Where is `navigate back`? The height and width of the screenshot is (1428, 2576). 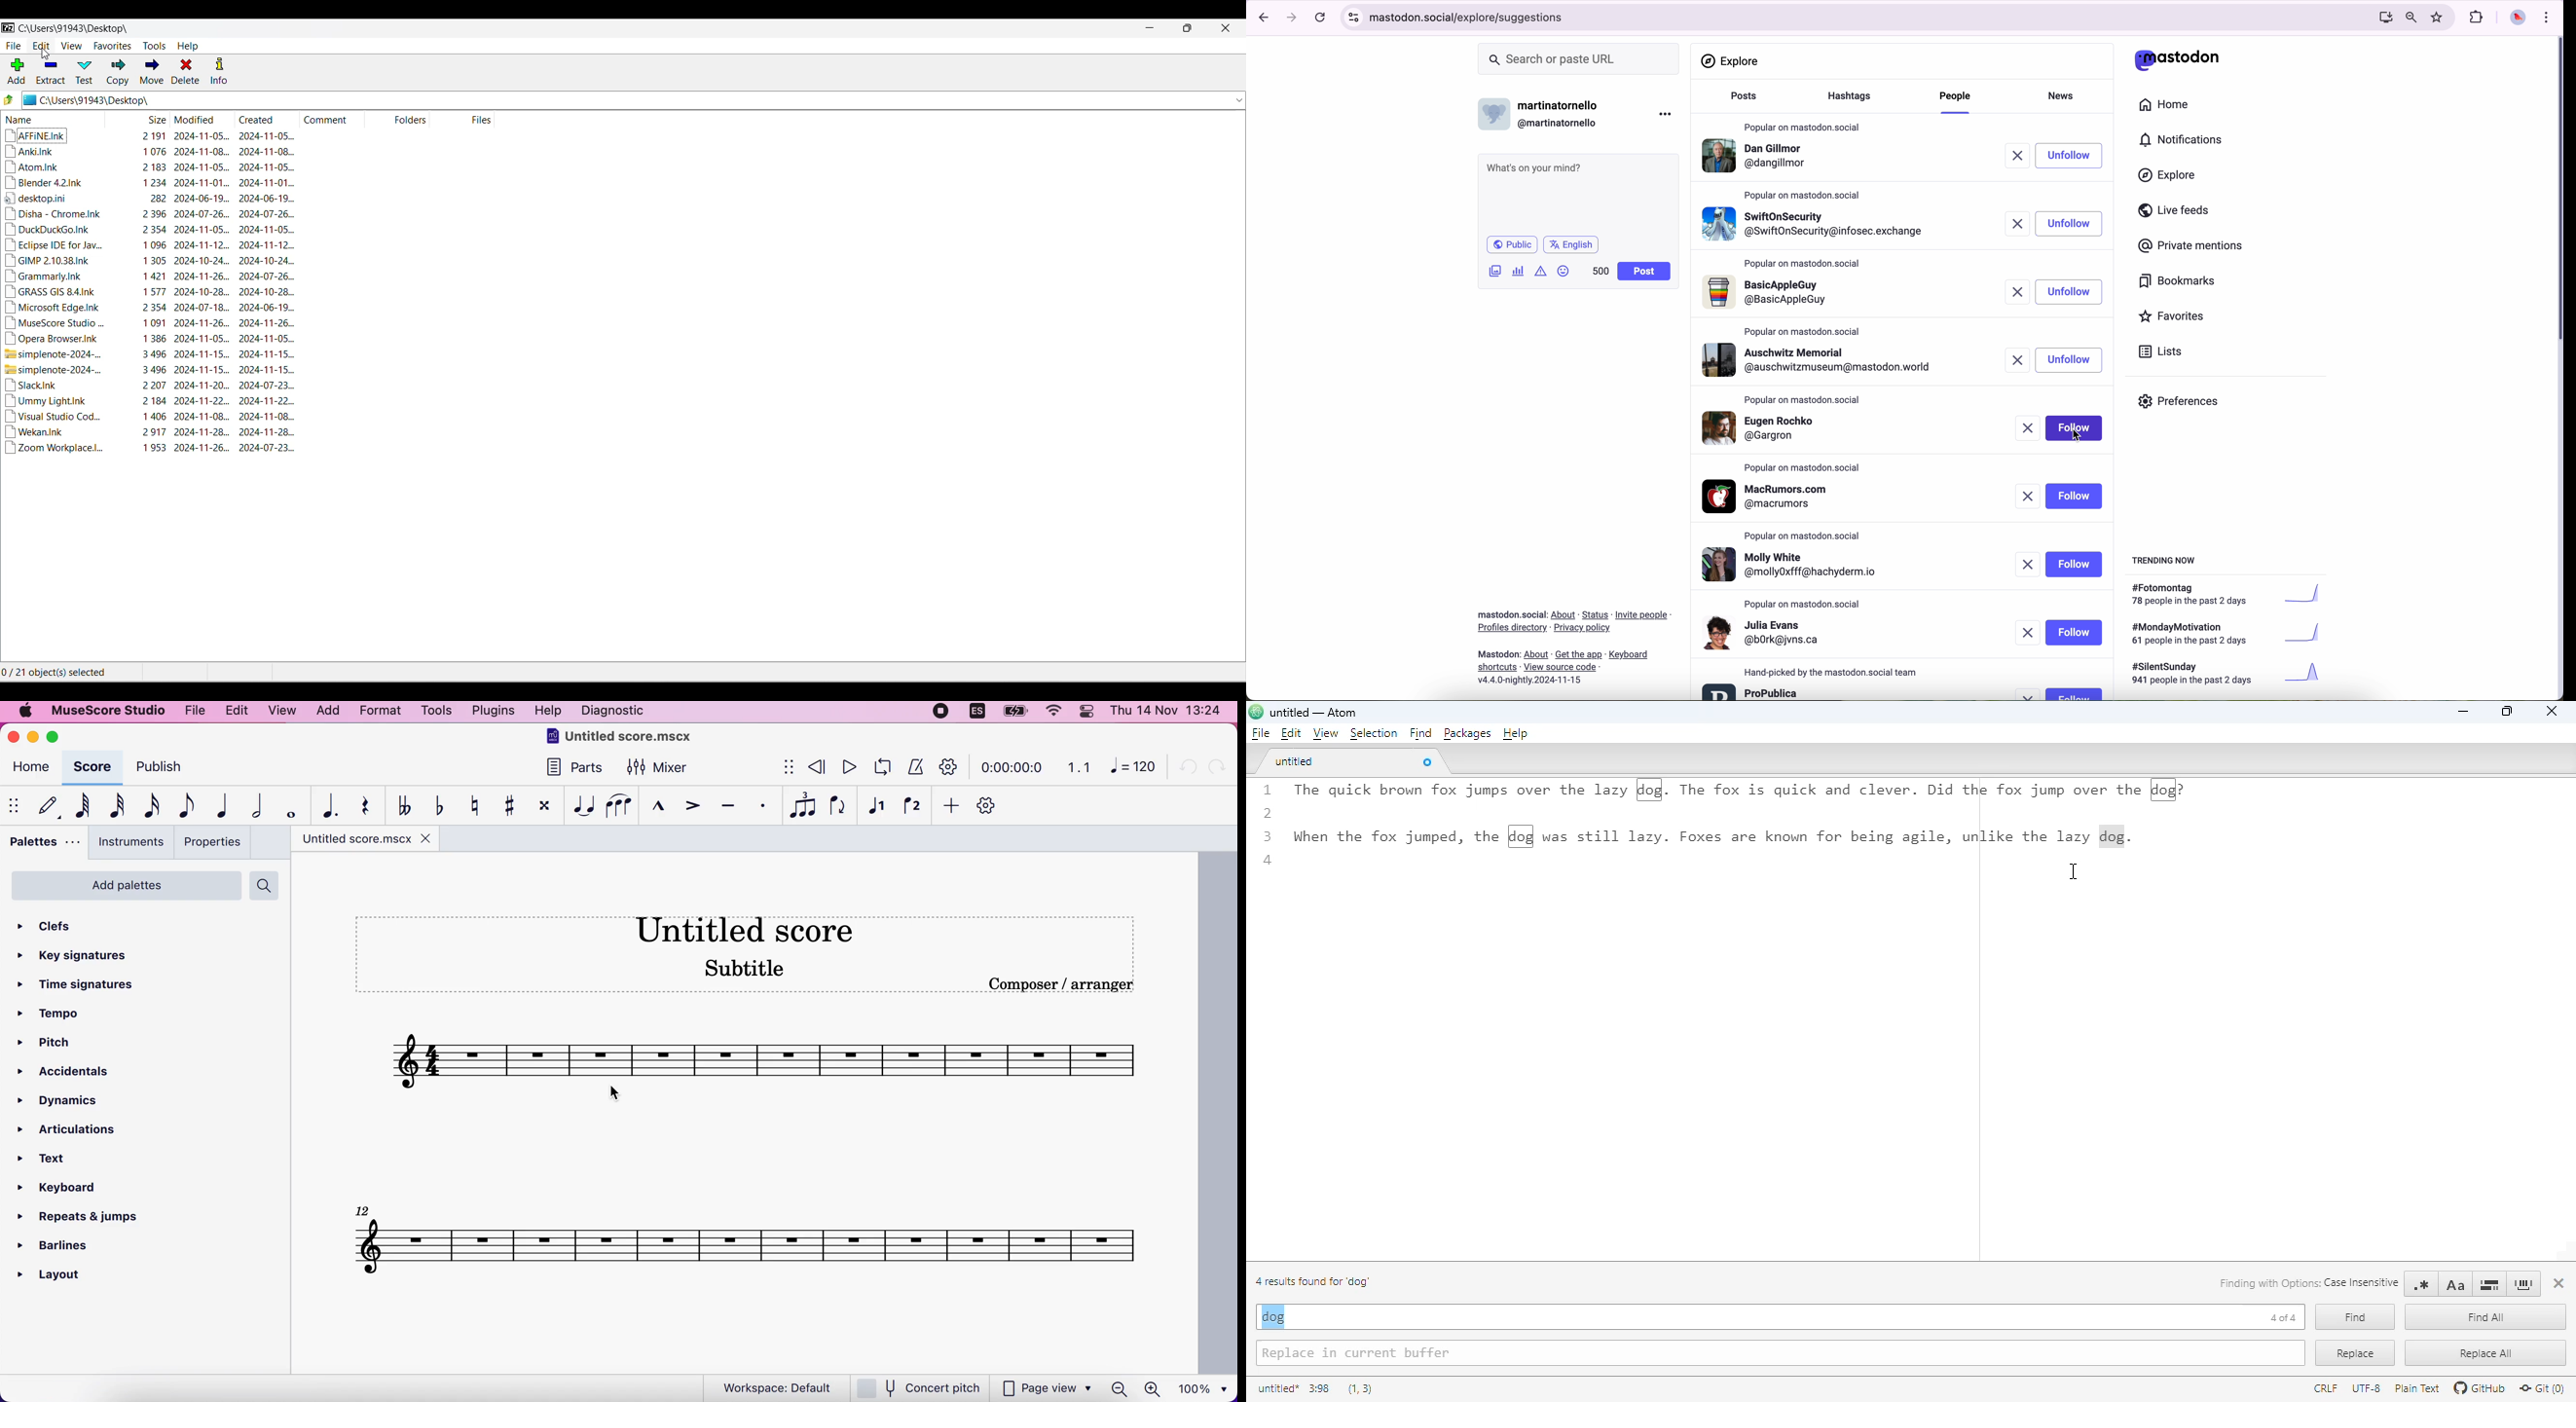
navigate back is located at coordinates (1260, 17).